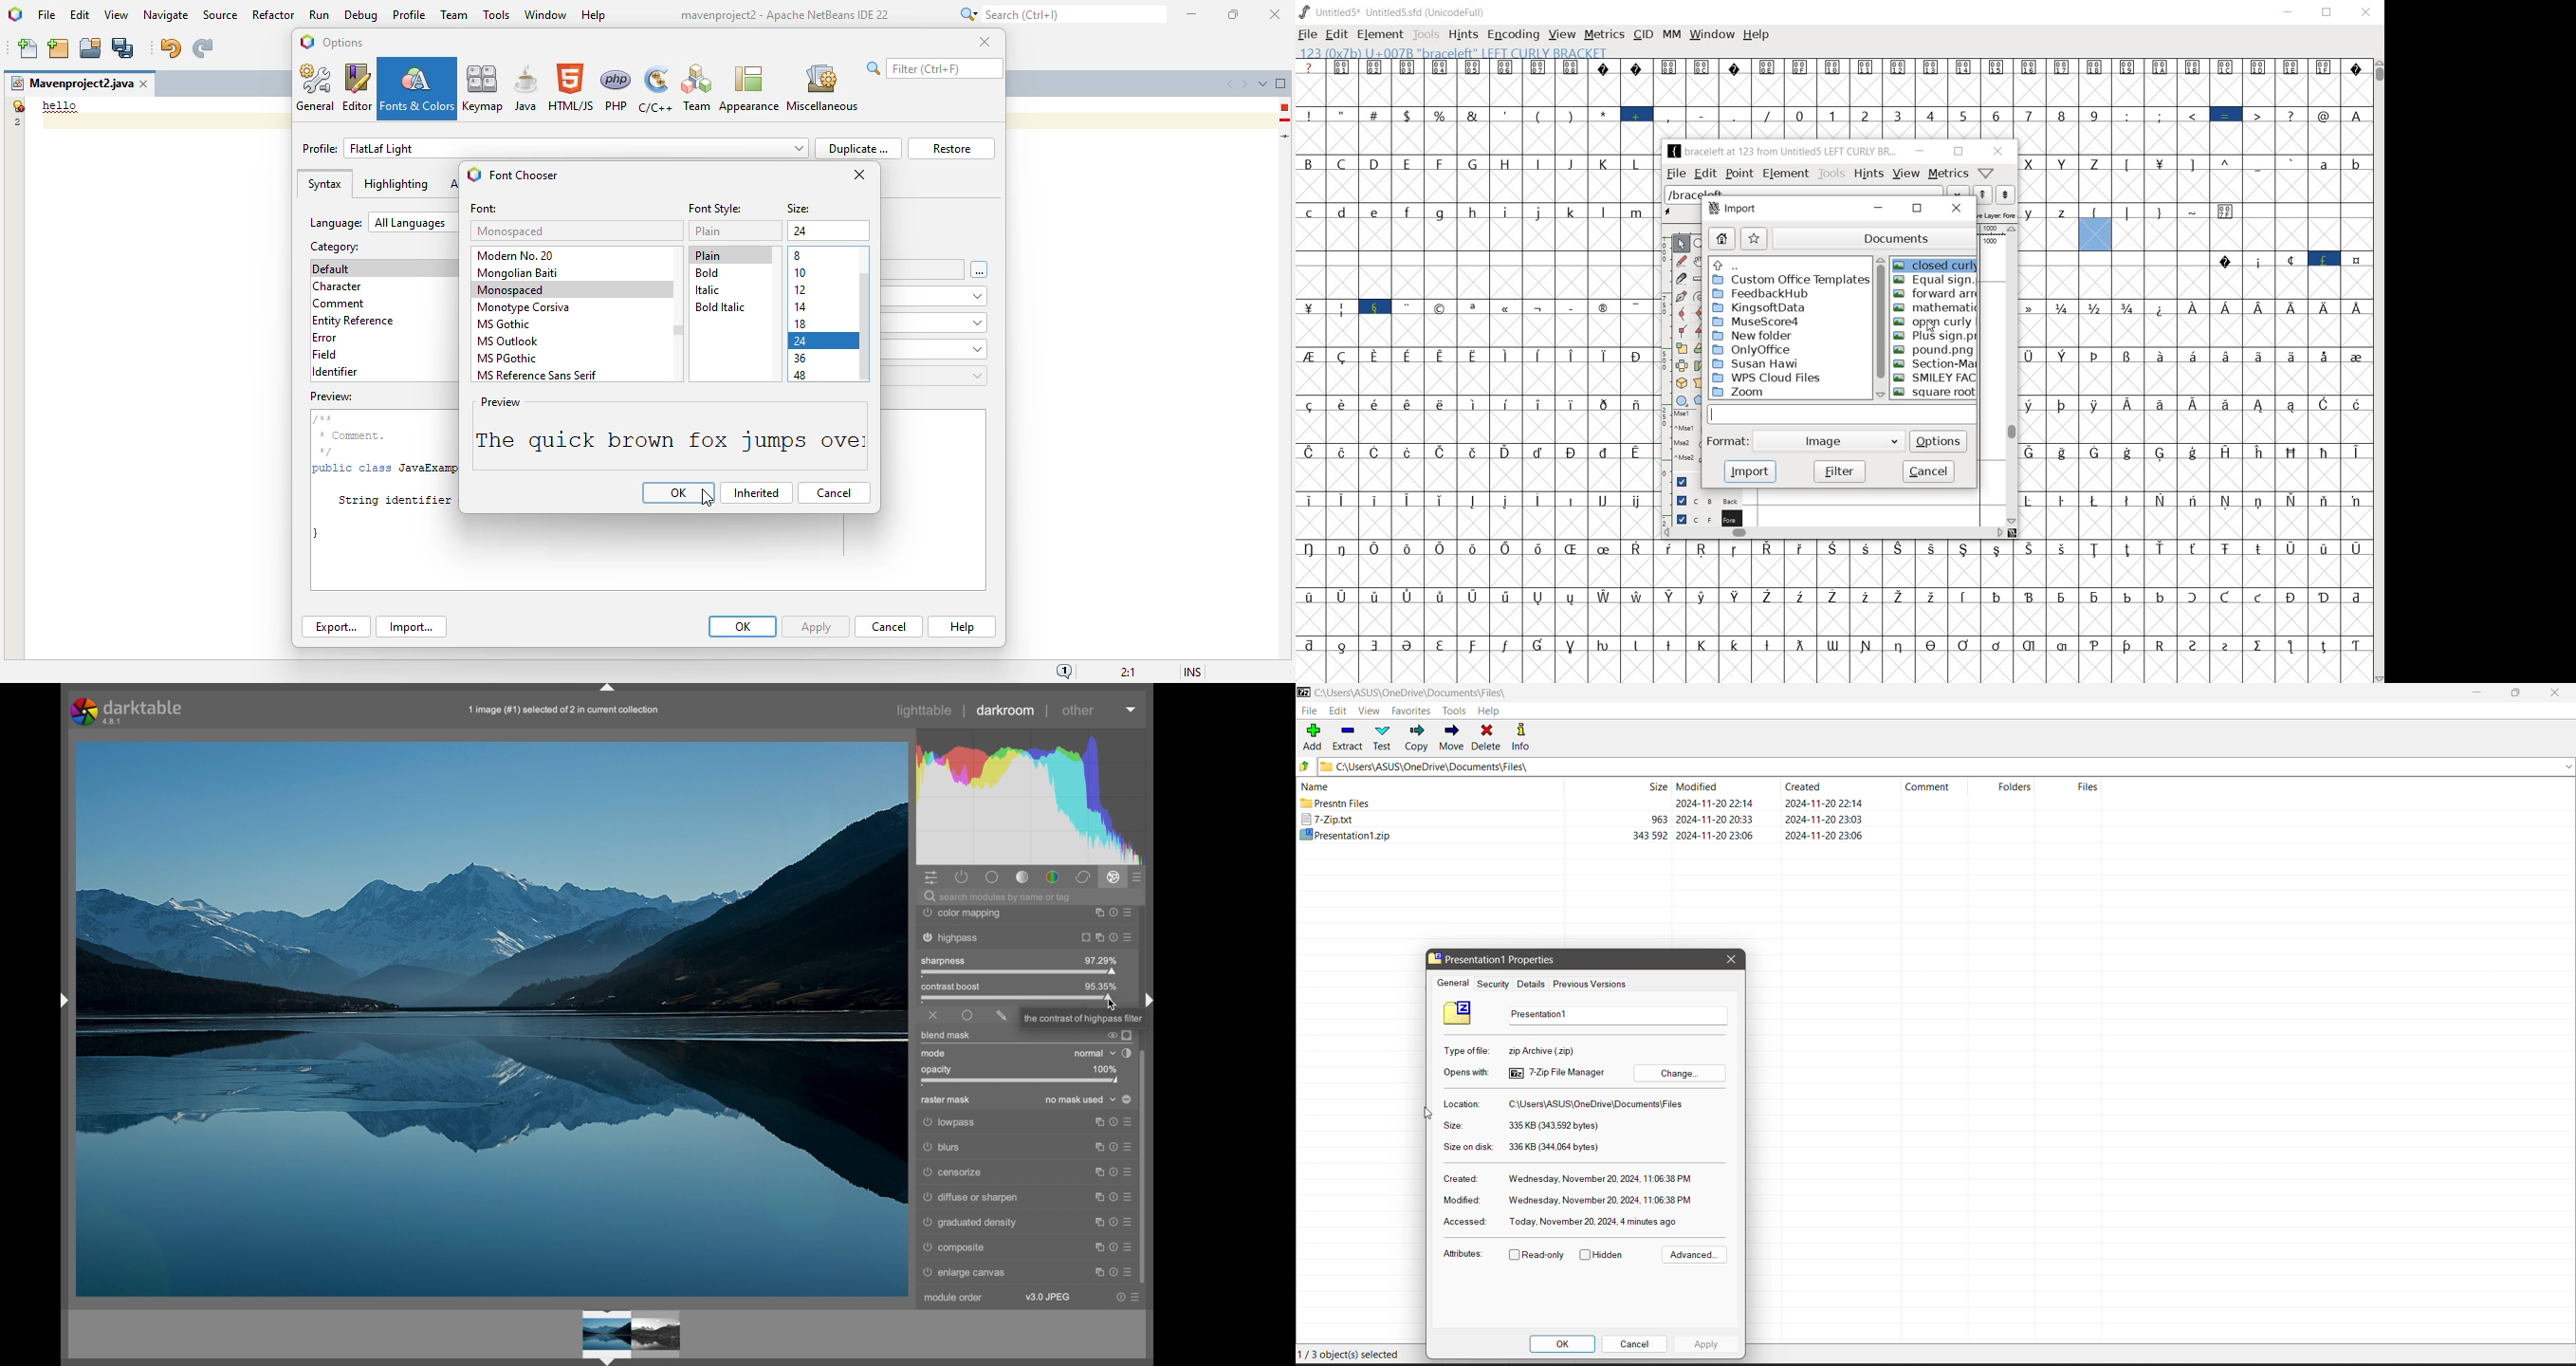 This screenshot has width=2576, height=1372. What do you see at coordinates (834, 493) in the screenshot?
I see `cancel` at bounding box center [834, 493].